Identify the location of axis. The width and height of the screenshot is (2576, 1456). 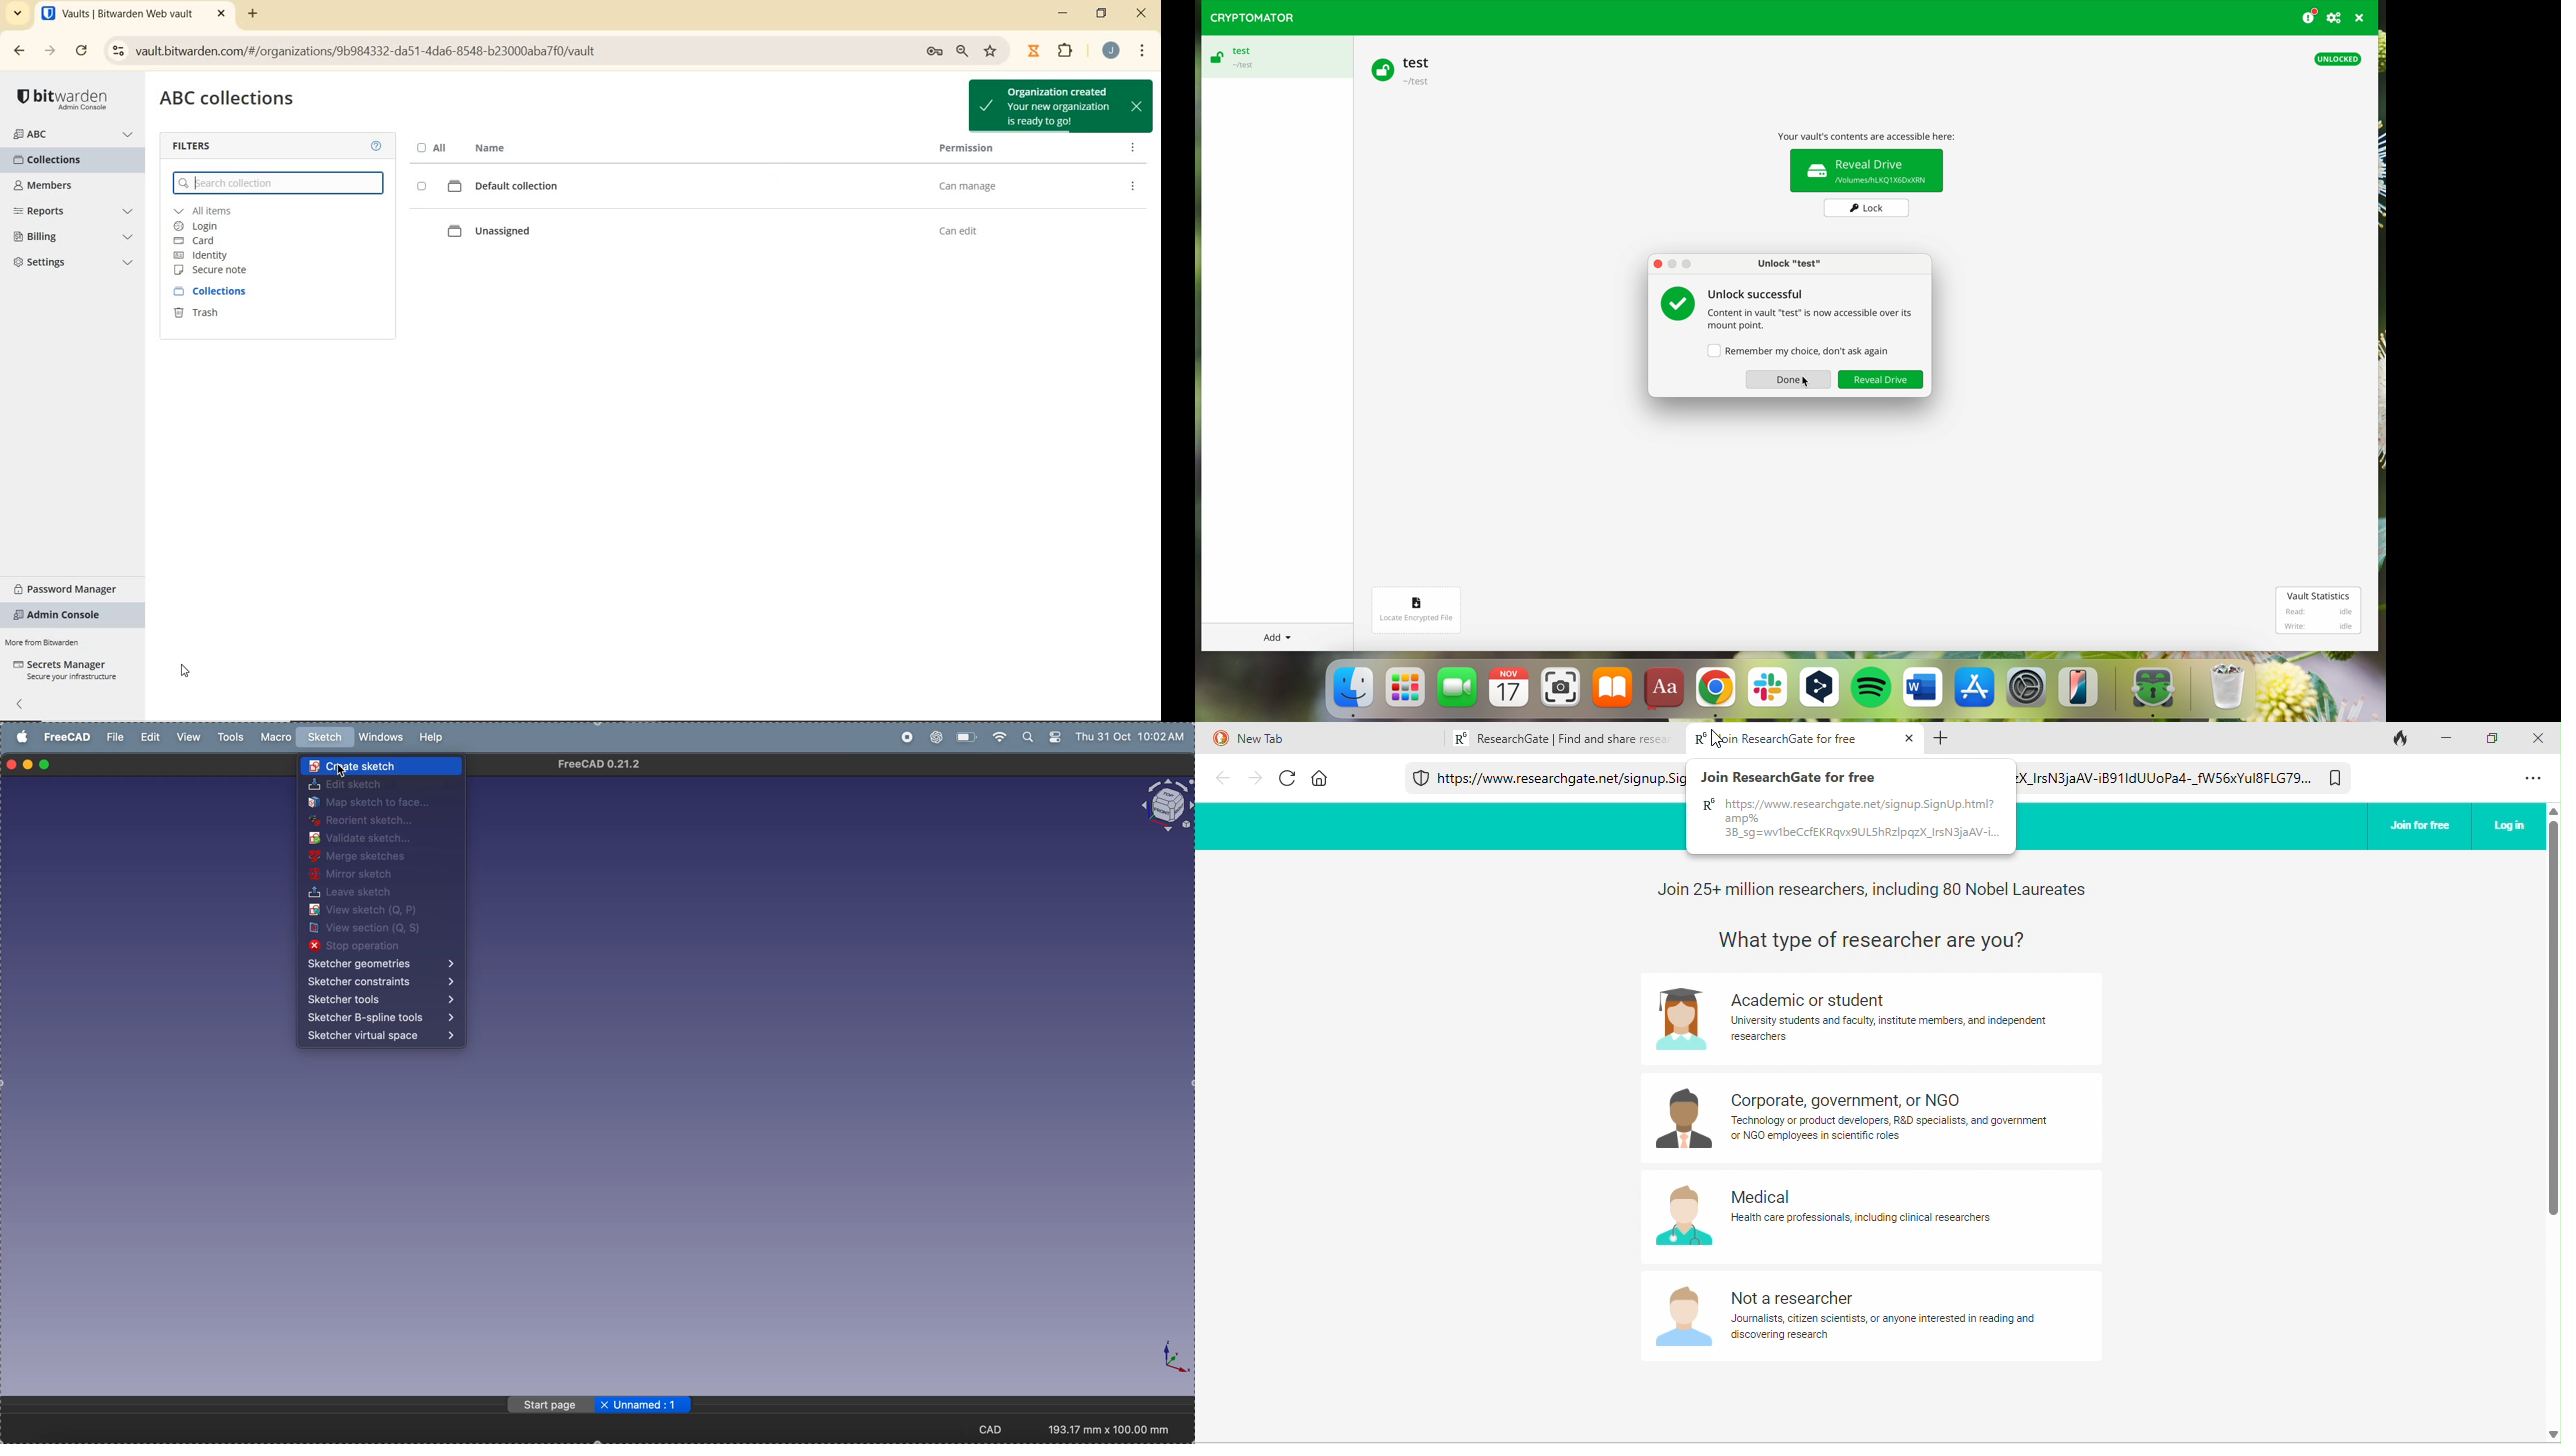
(1167, 1356).